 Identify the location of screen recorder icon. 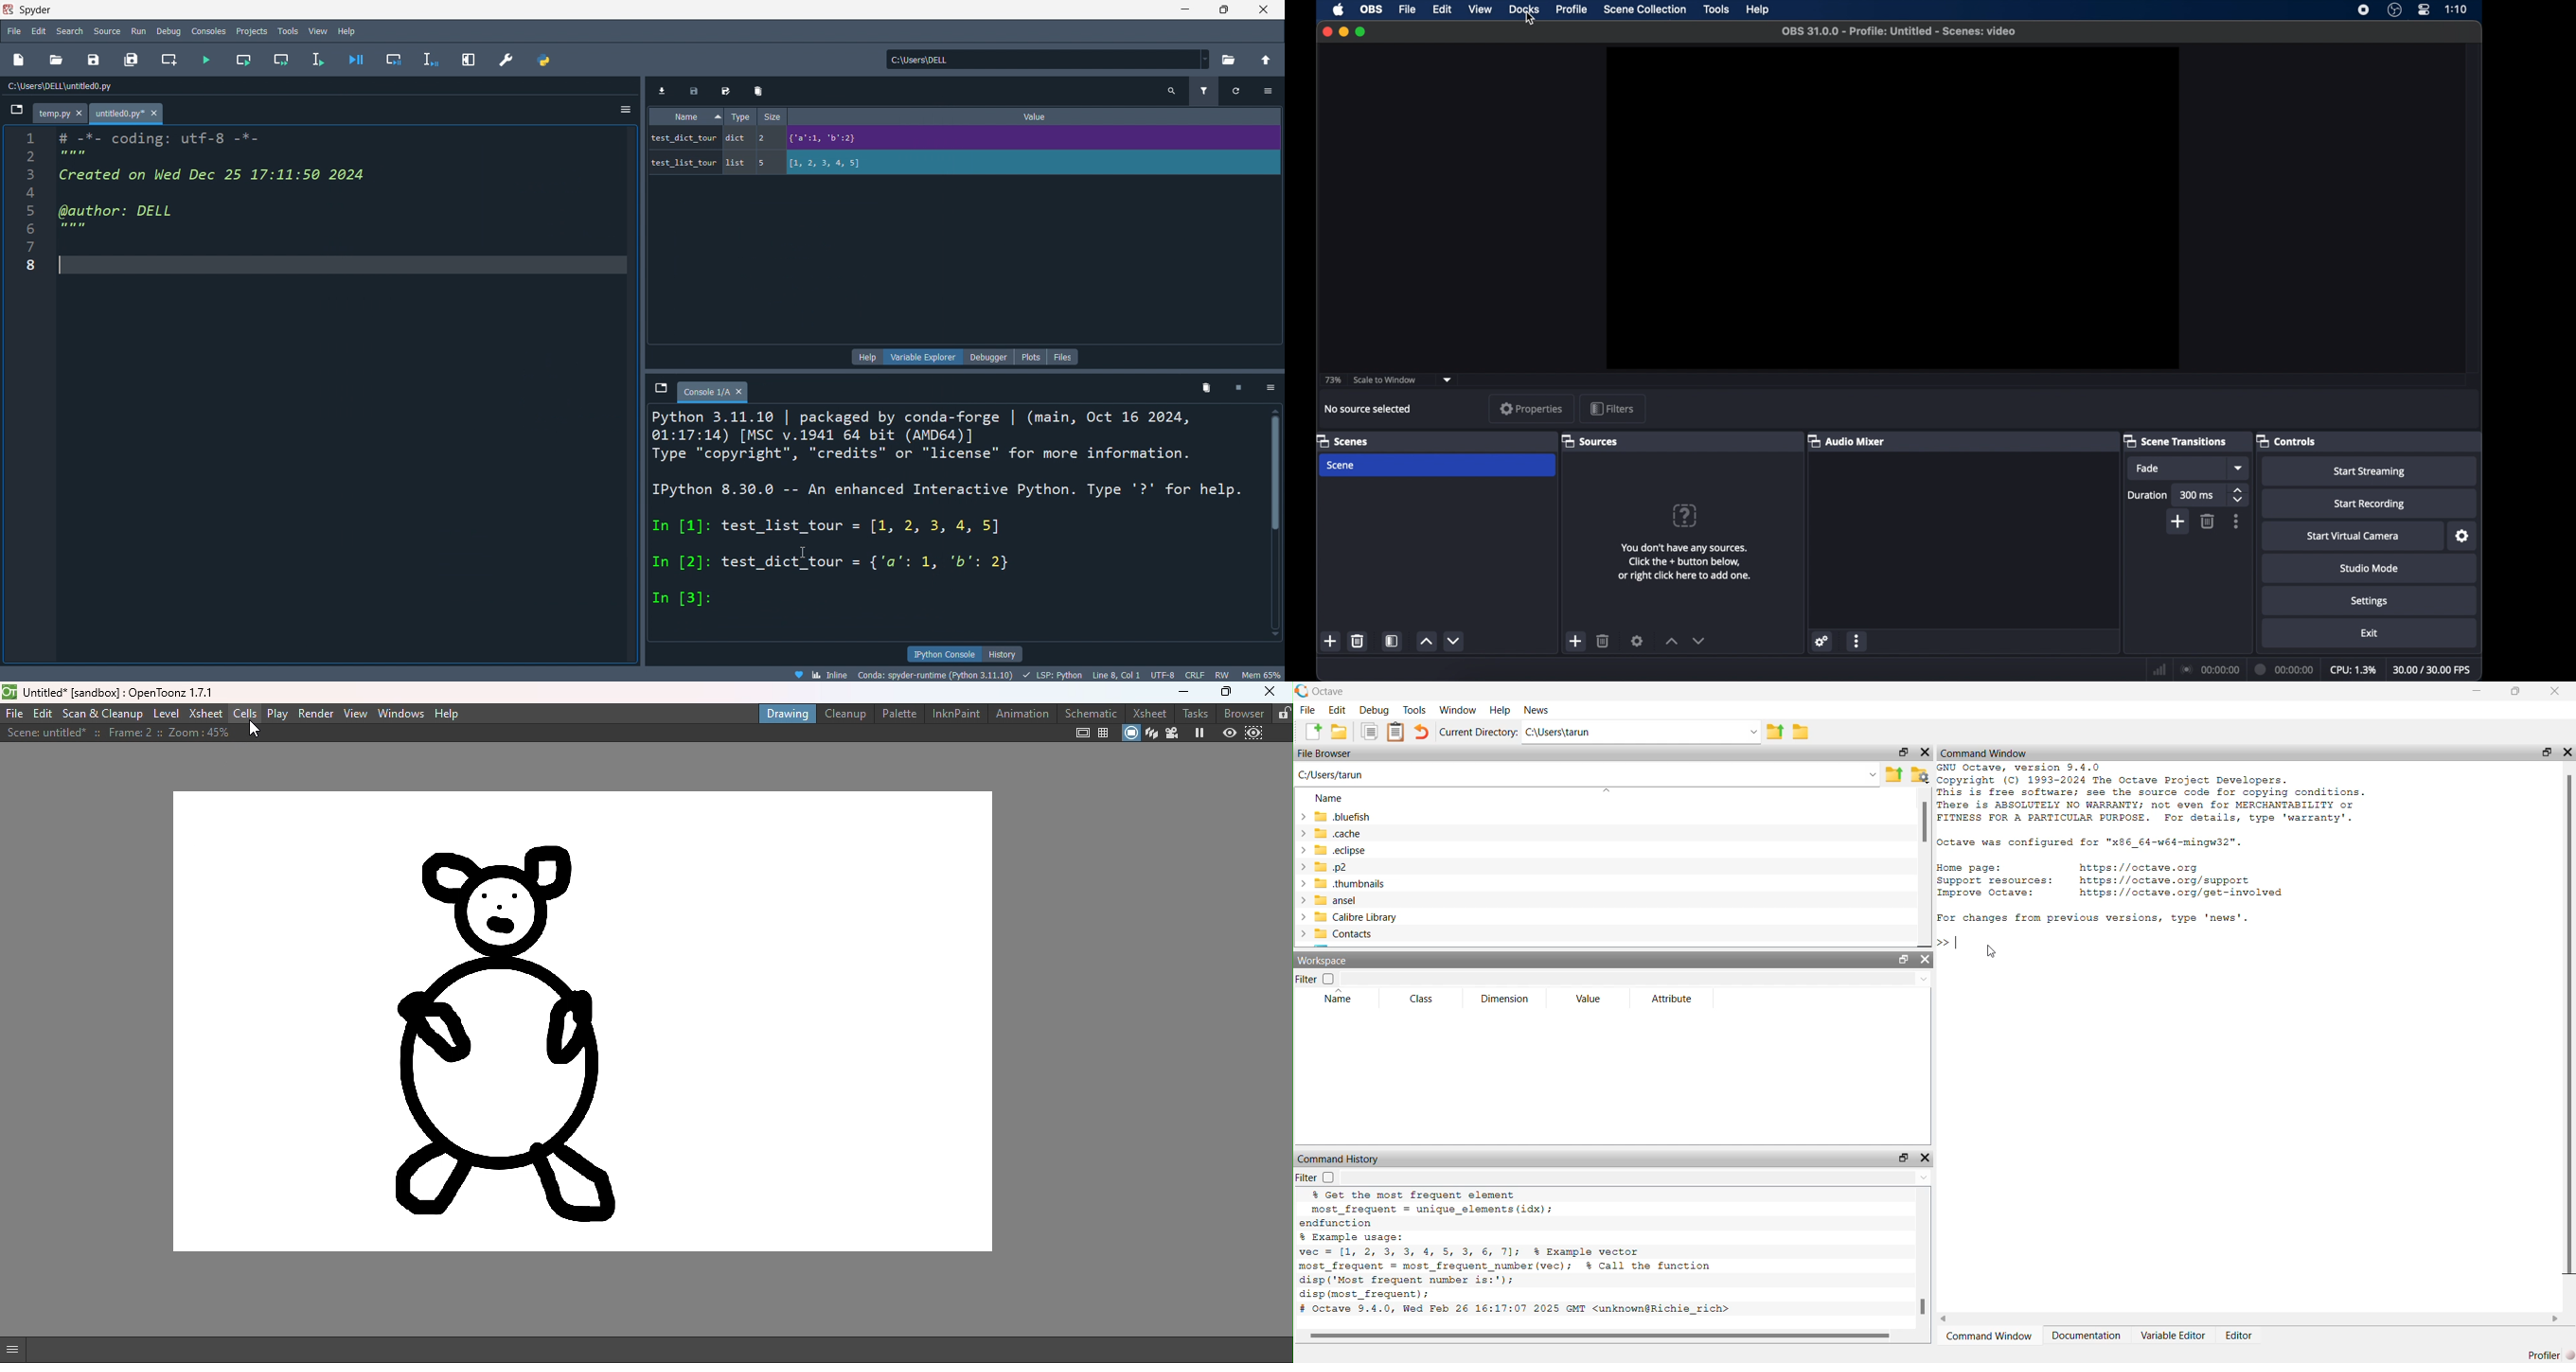
(2362, 10).